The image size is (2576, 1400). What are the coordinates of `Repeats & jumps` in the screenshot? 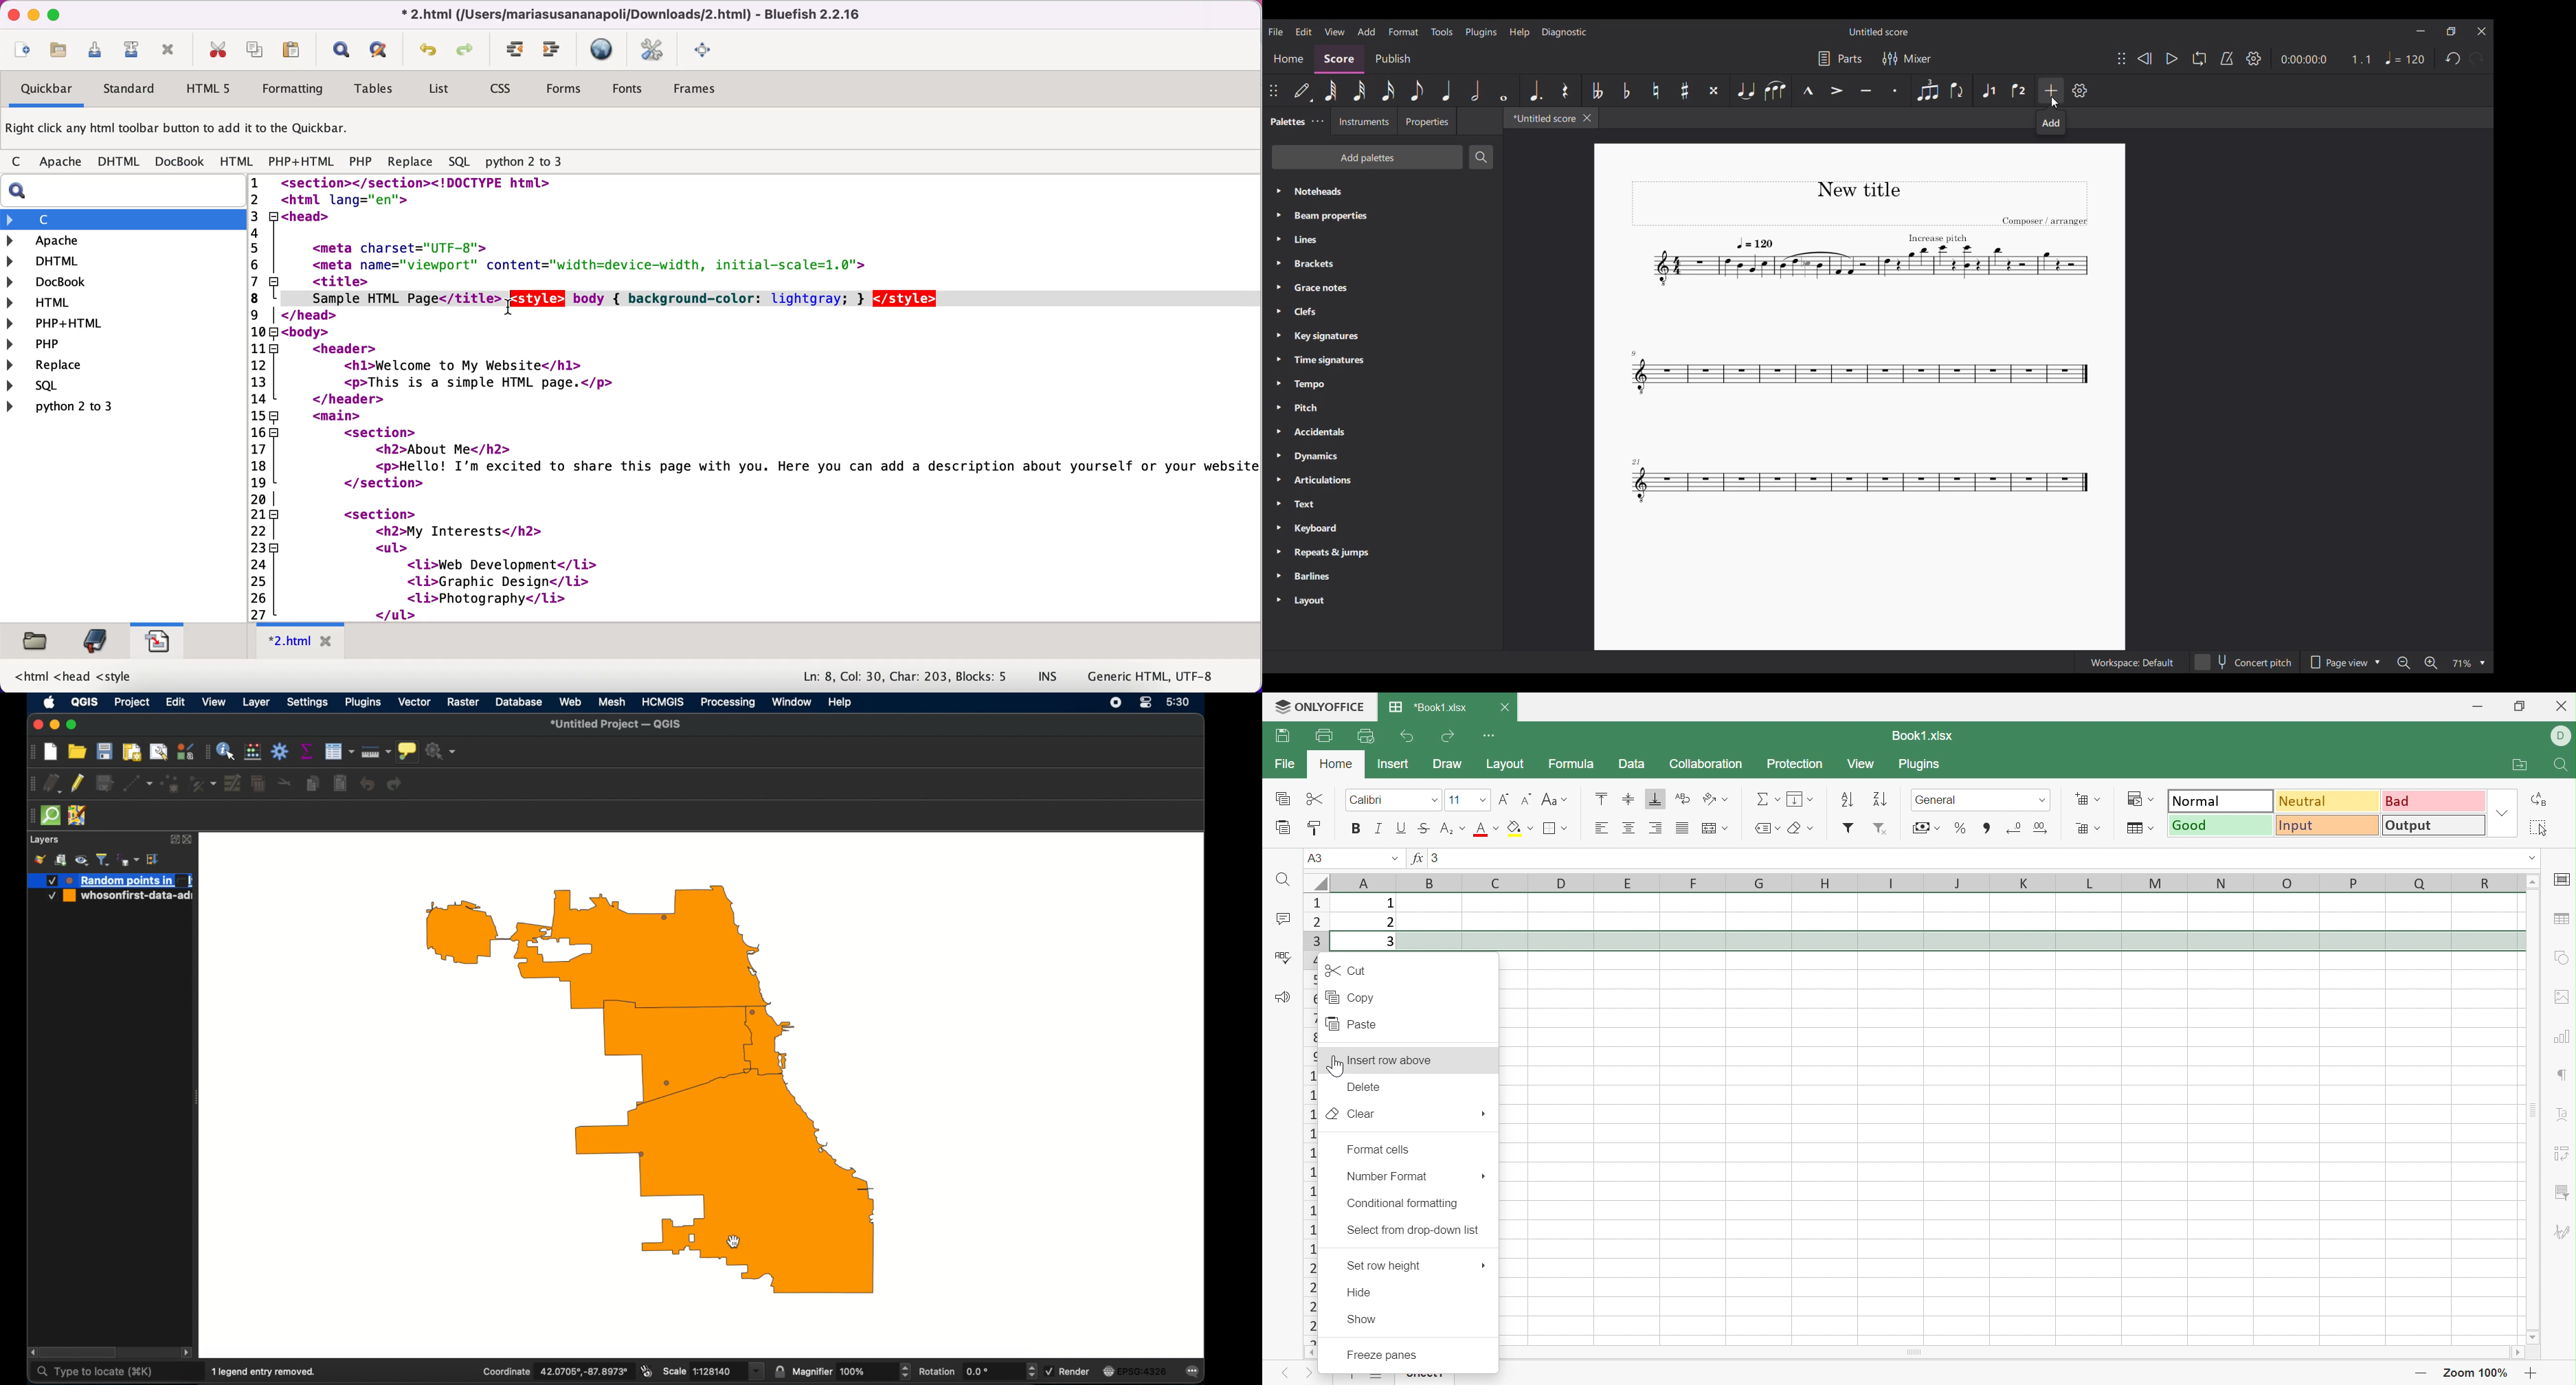 It's located at (1382, 553).